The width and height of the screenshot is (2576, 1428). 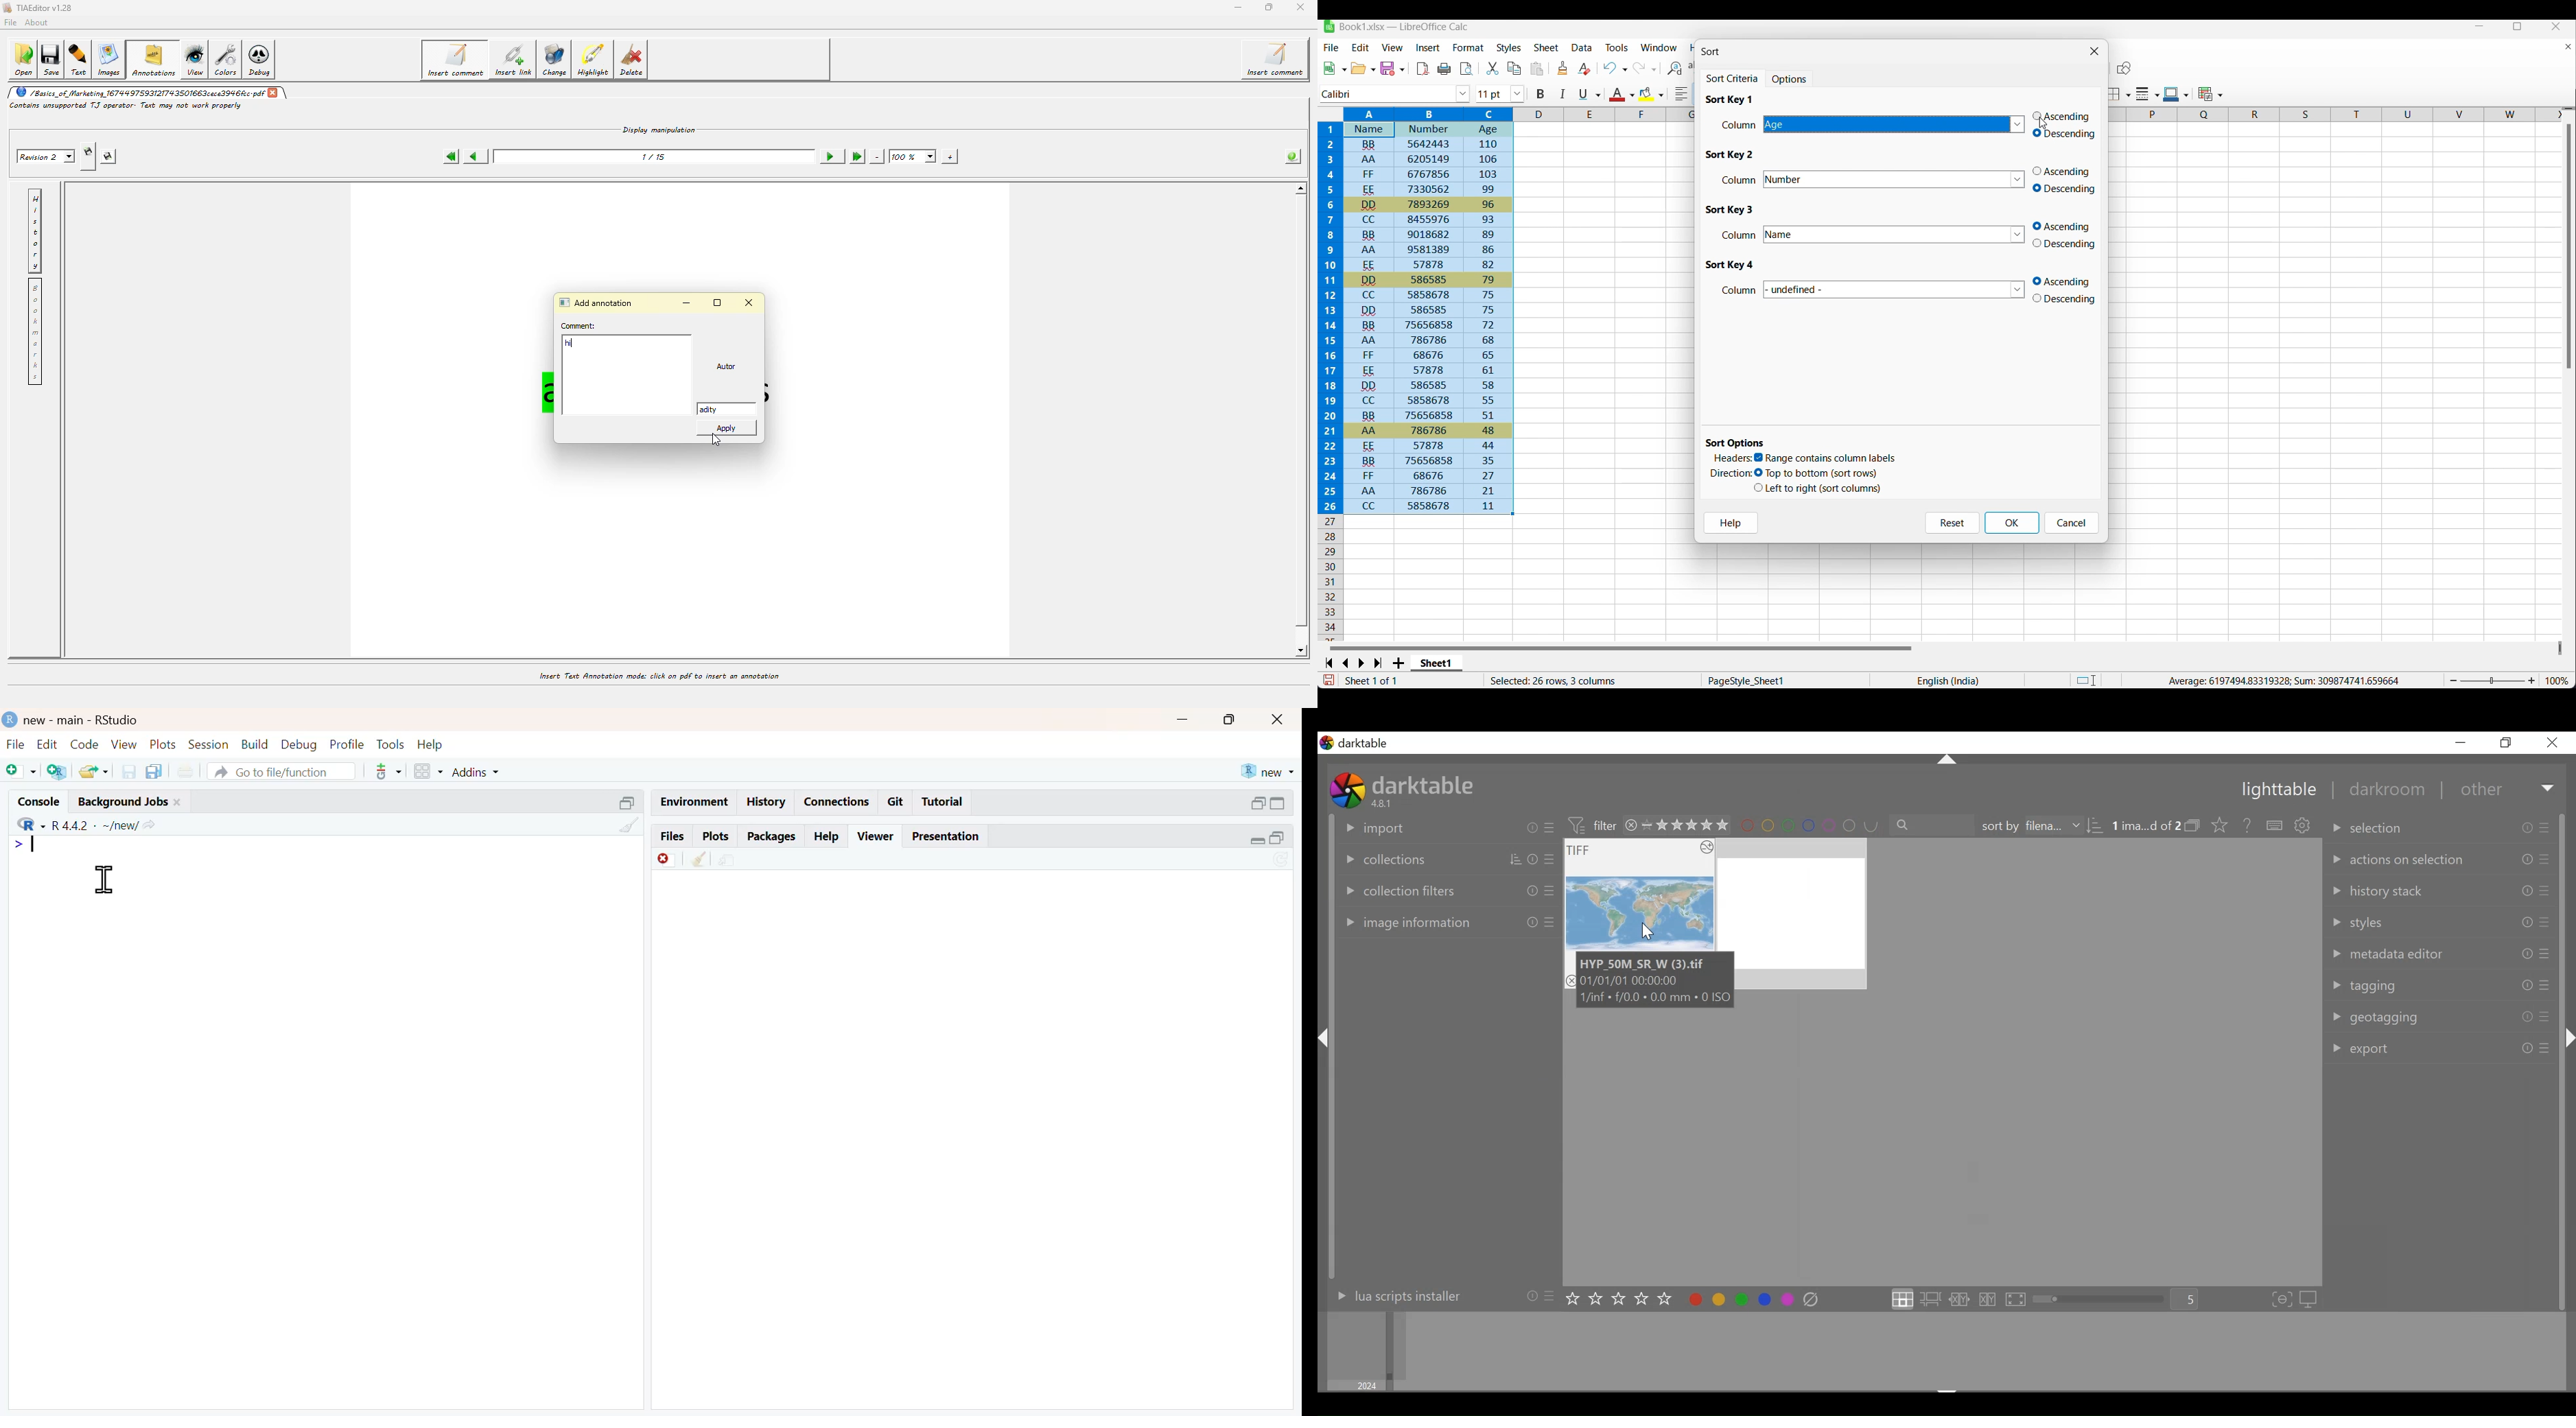 What do you see at coordinates (1580, 851) in the screenshot?
I see `TIFF` at bounding box center [1580, 851].